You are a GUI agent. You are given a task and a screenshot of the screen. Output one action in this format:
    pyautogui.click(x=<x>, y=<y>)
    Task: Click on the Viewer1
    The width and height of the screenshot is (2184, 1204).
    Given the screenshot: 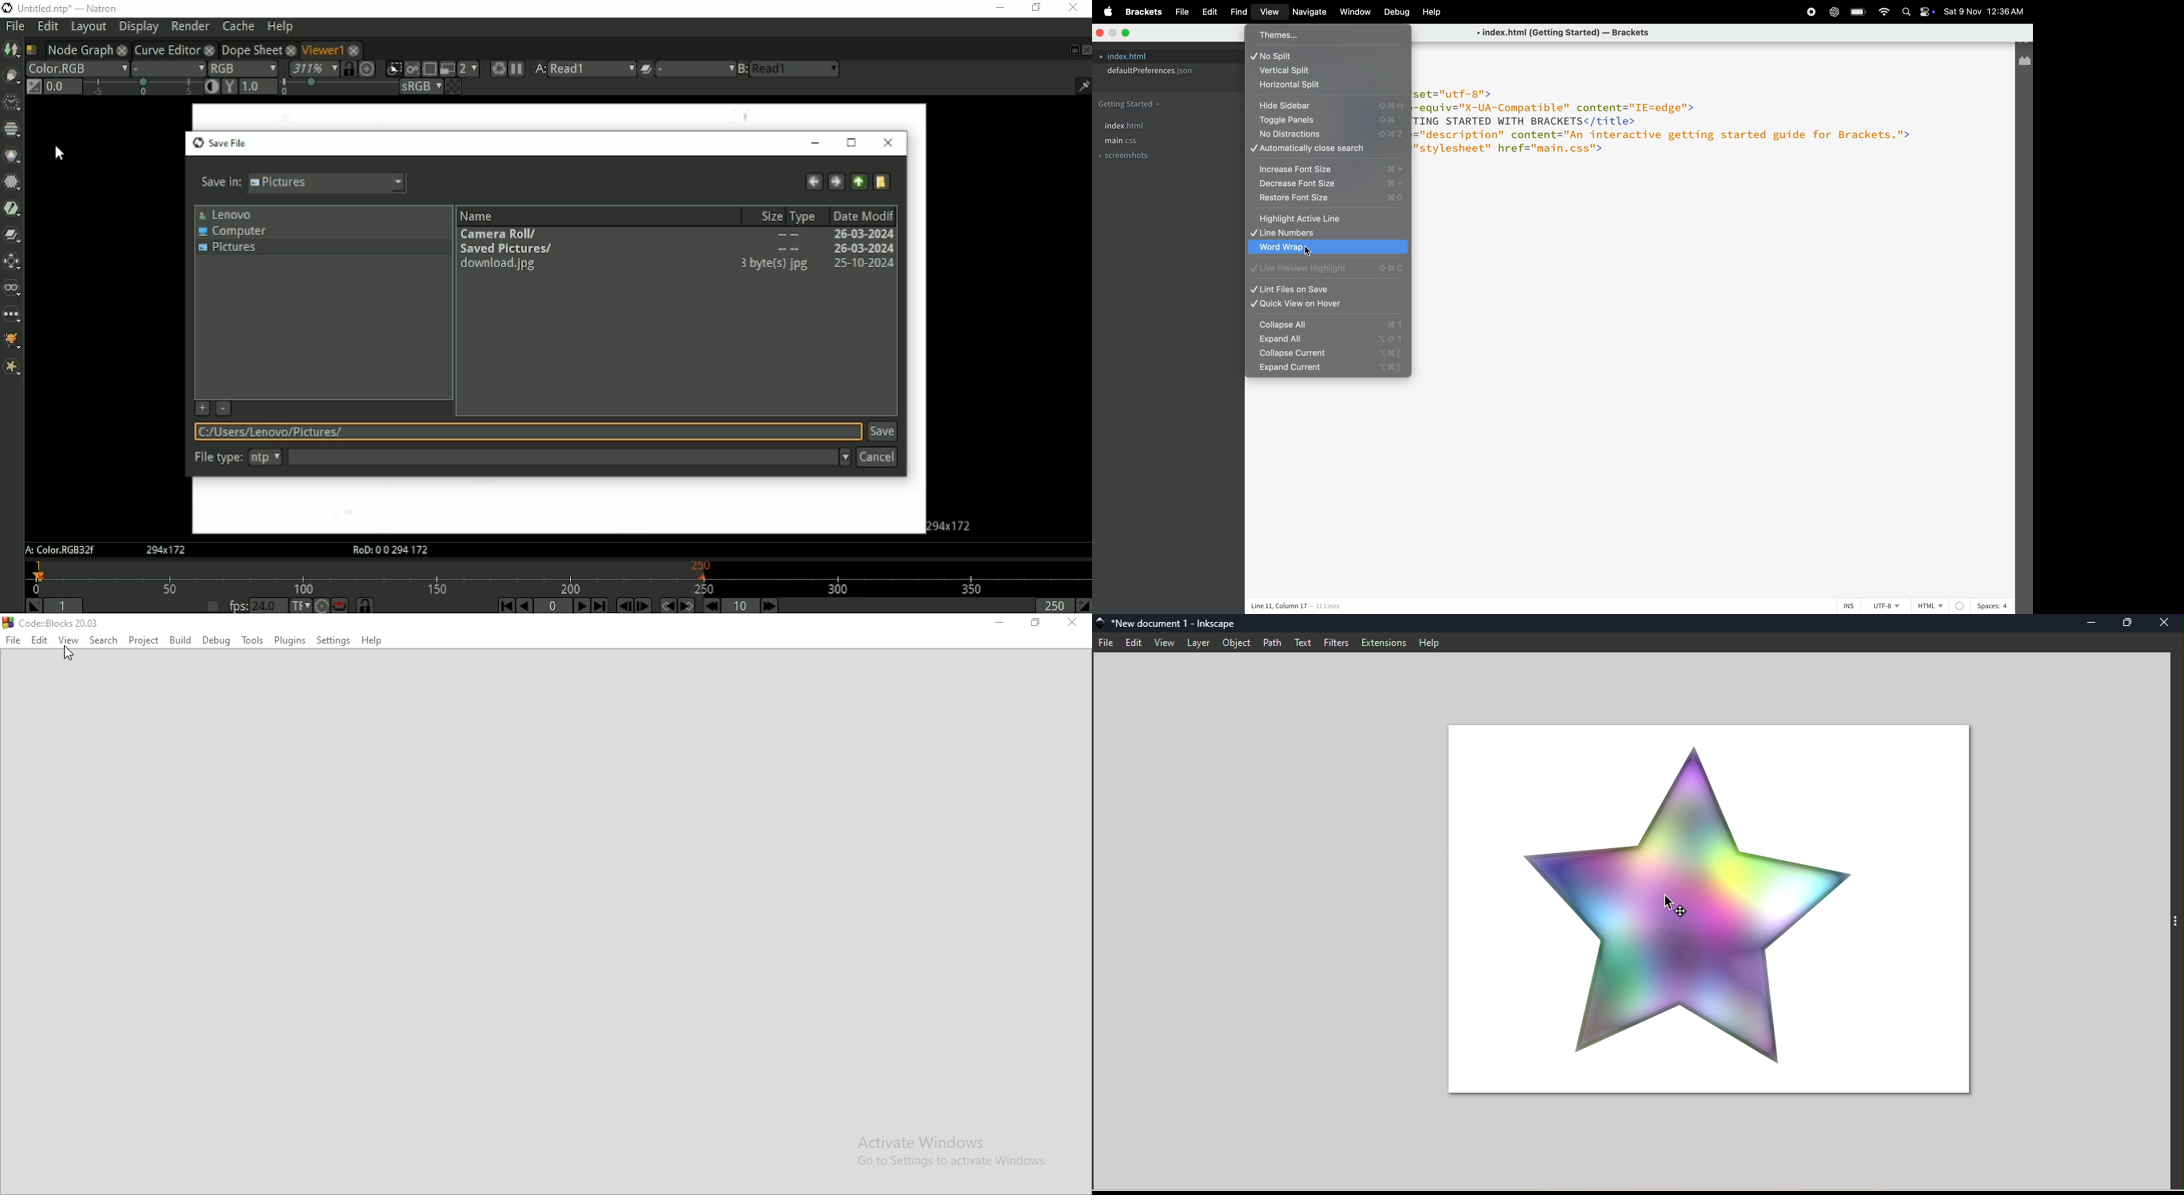 What is the action you would take?
    pyautogui.click(x=321, y=48)
    